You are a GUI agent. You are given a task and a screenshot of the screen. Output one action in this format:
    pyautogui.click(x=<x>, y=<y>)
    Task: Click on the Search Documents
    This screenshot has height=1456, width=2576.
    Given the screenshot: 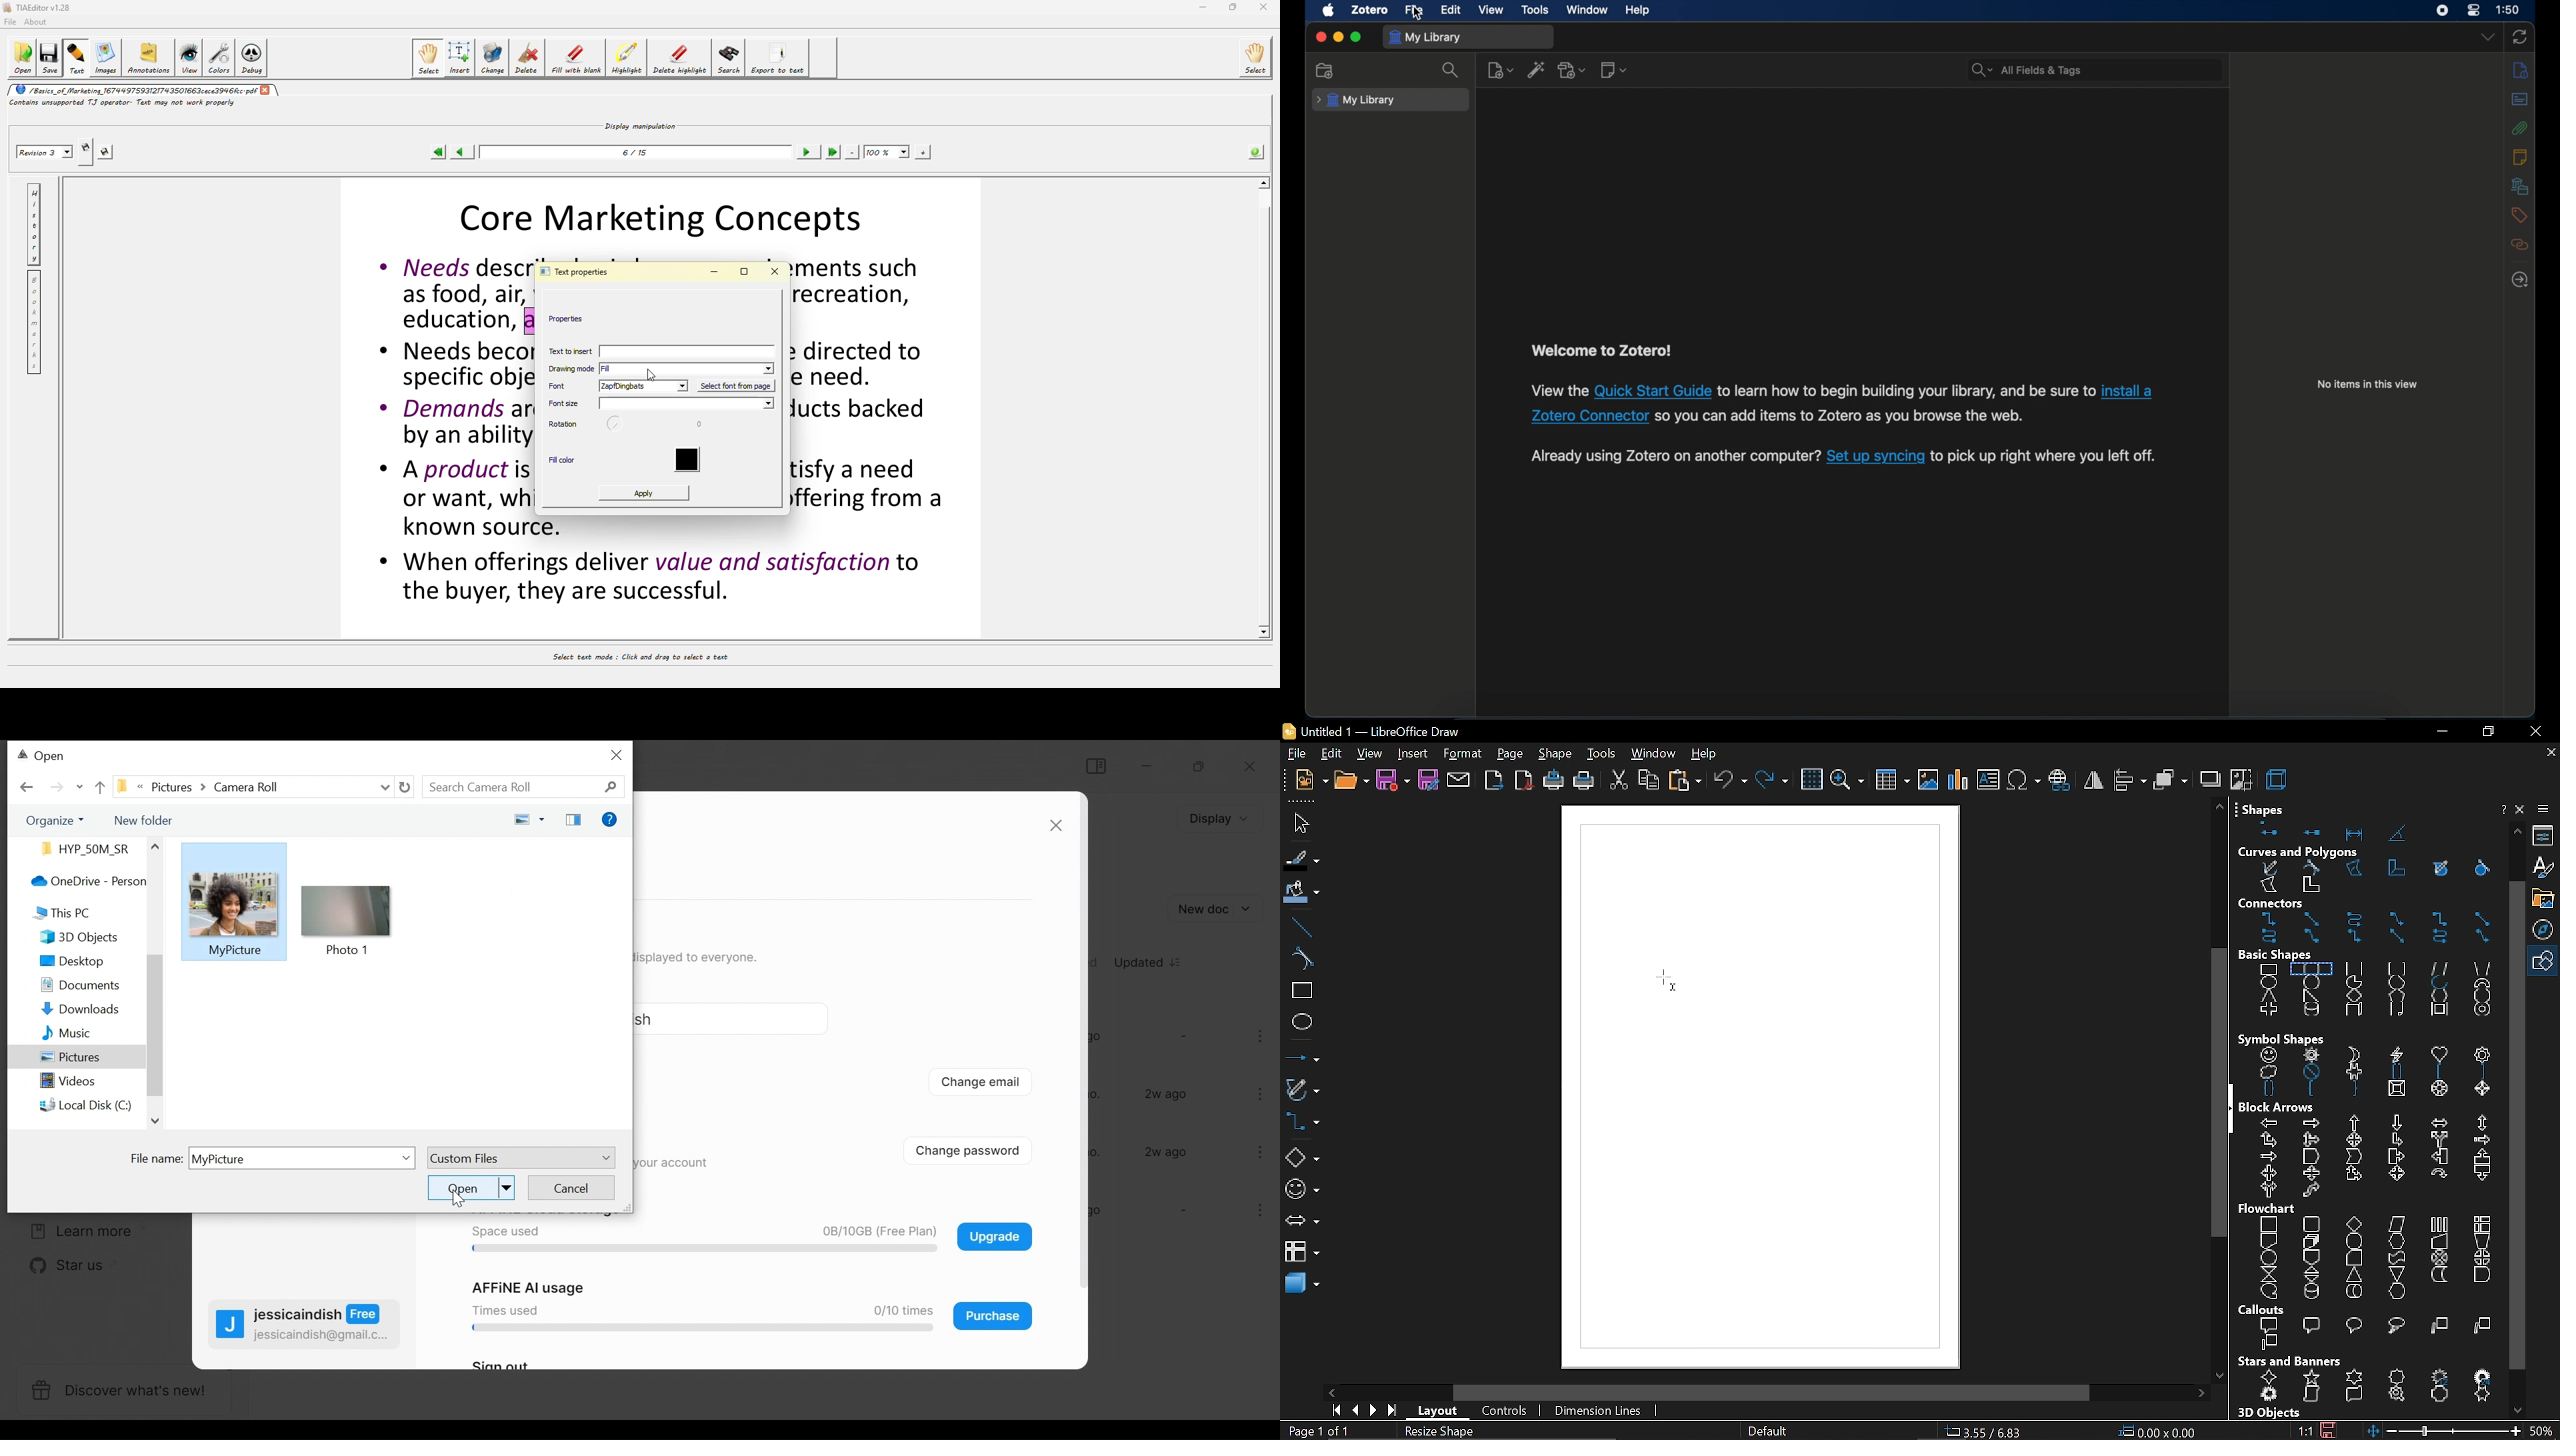 What is the action you would take?
    pyautogui.click(x=525, y=787)
    